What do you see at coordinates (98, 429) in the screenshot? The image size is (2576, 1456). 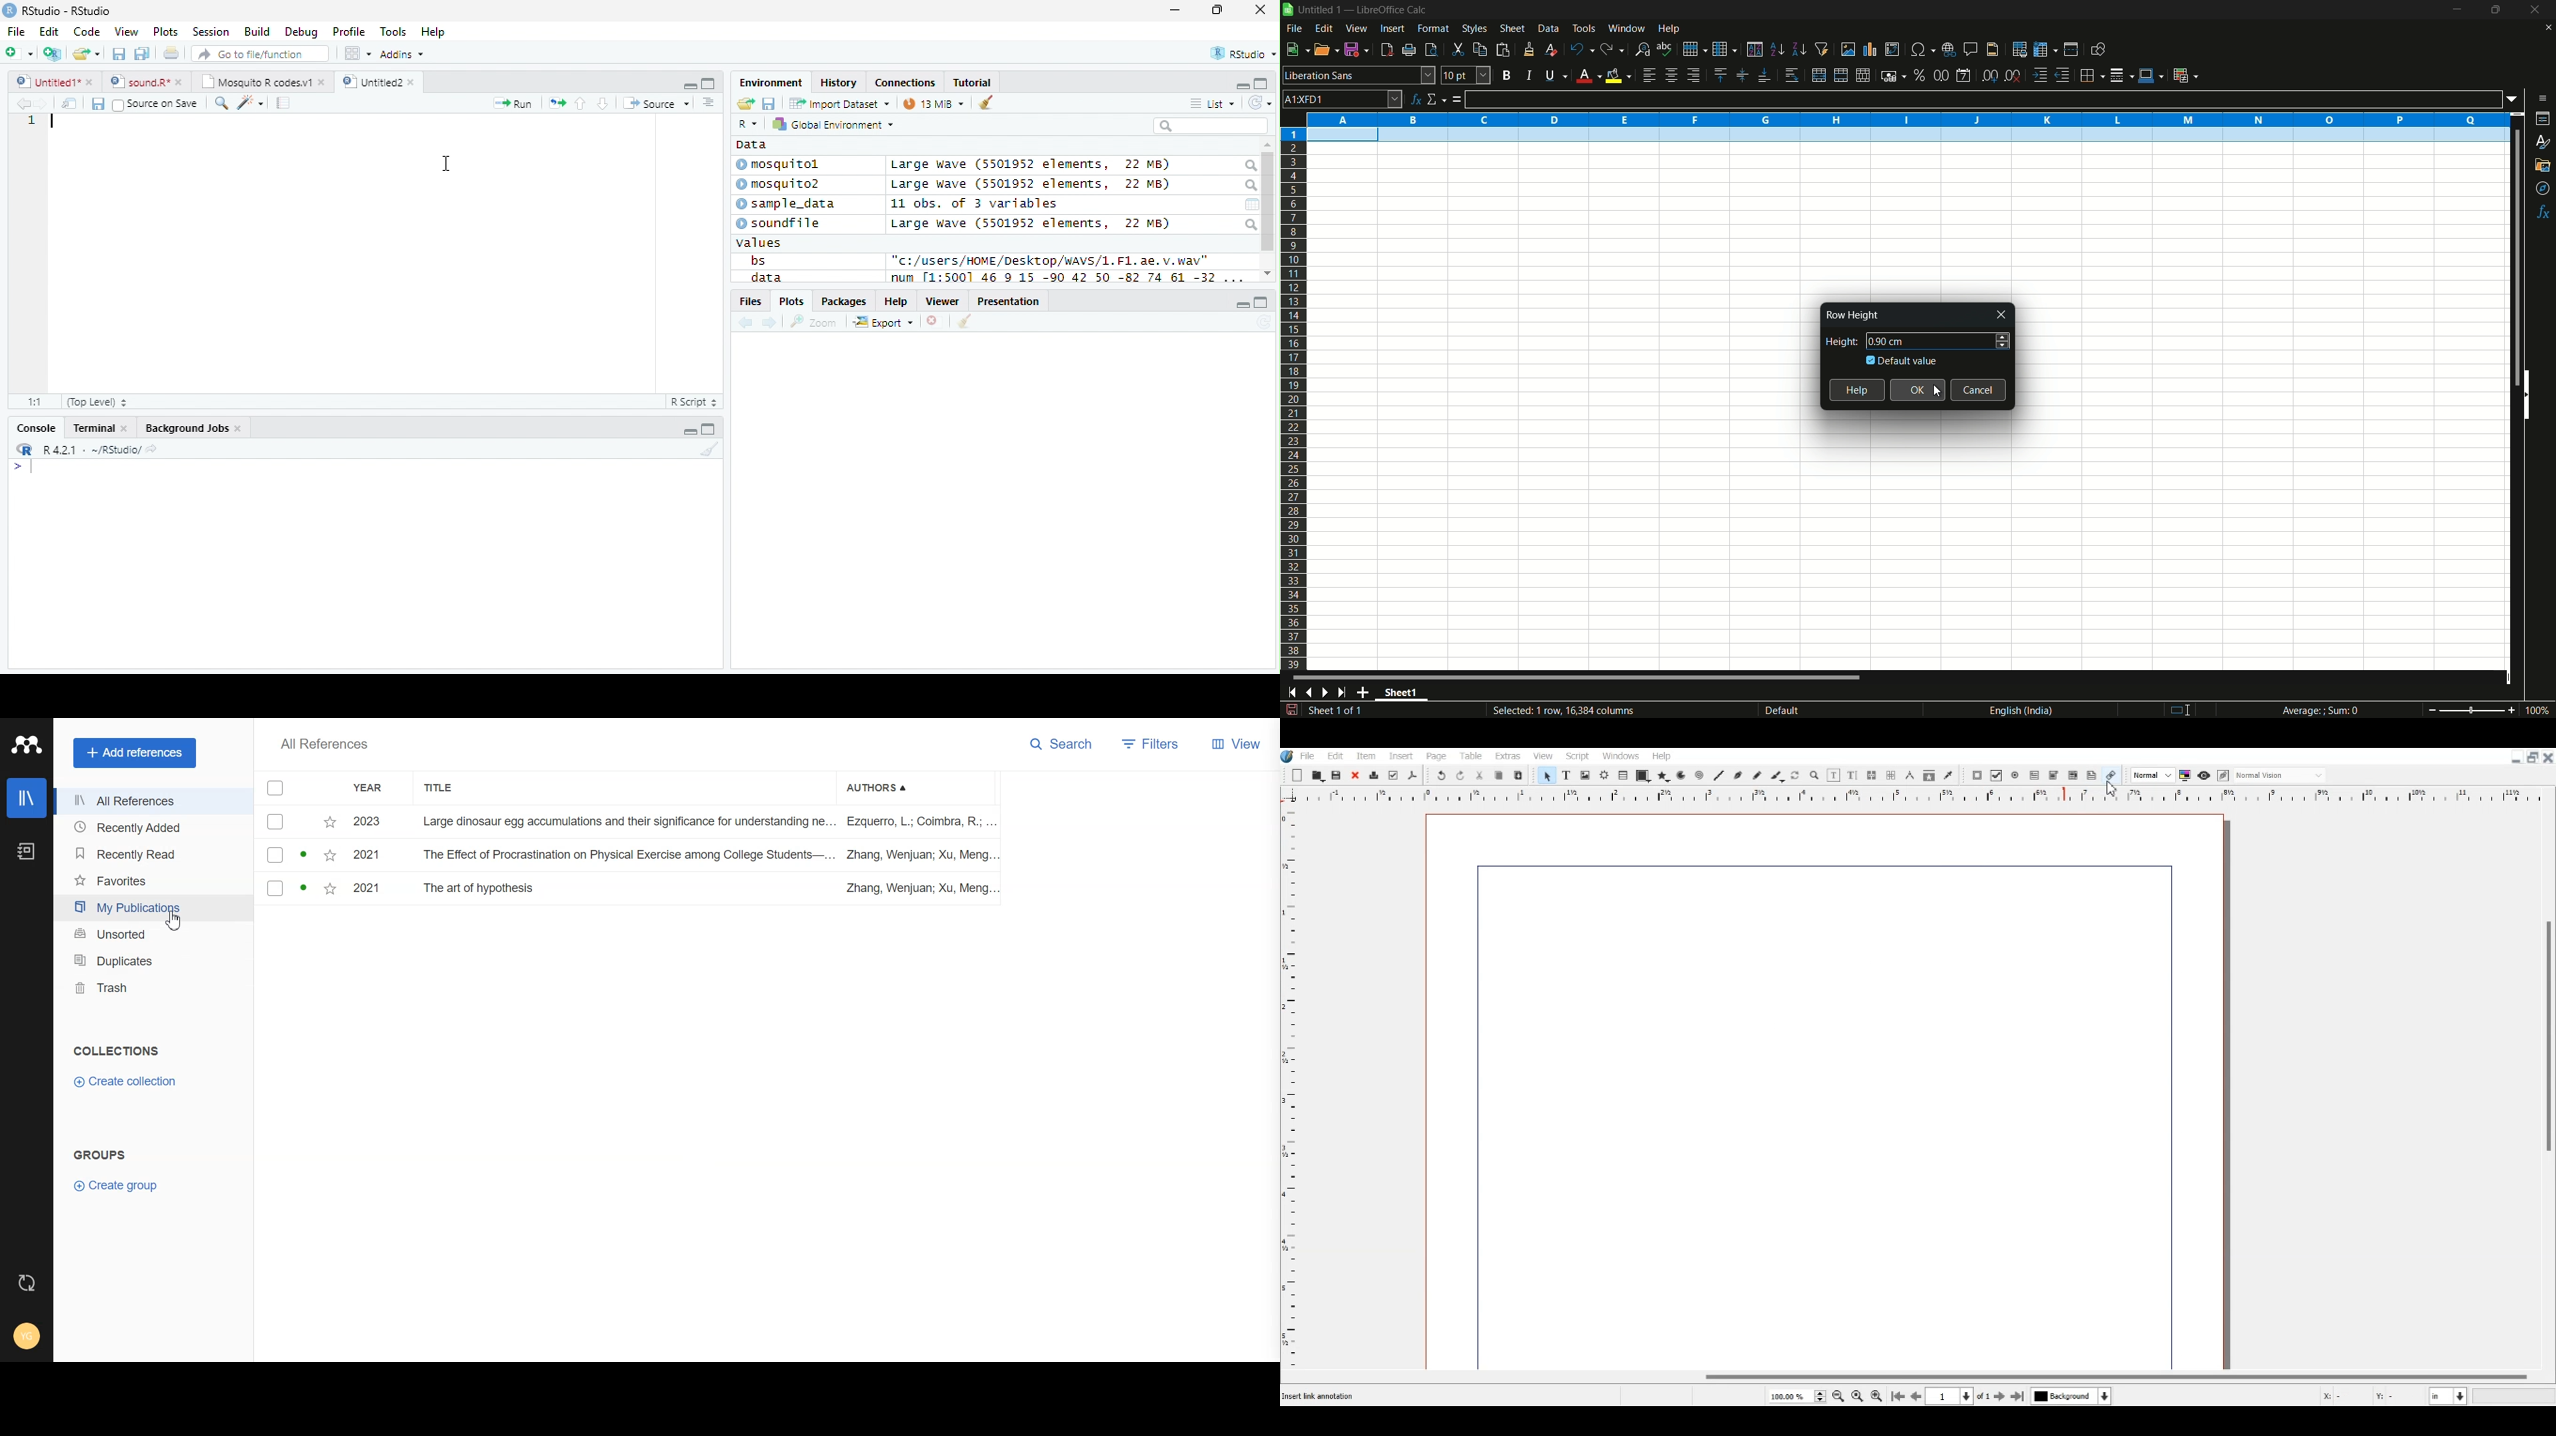 I see `Terminal` at bounding box center [98, 429].